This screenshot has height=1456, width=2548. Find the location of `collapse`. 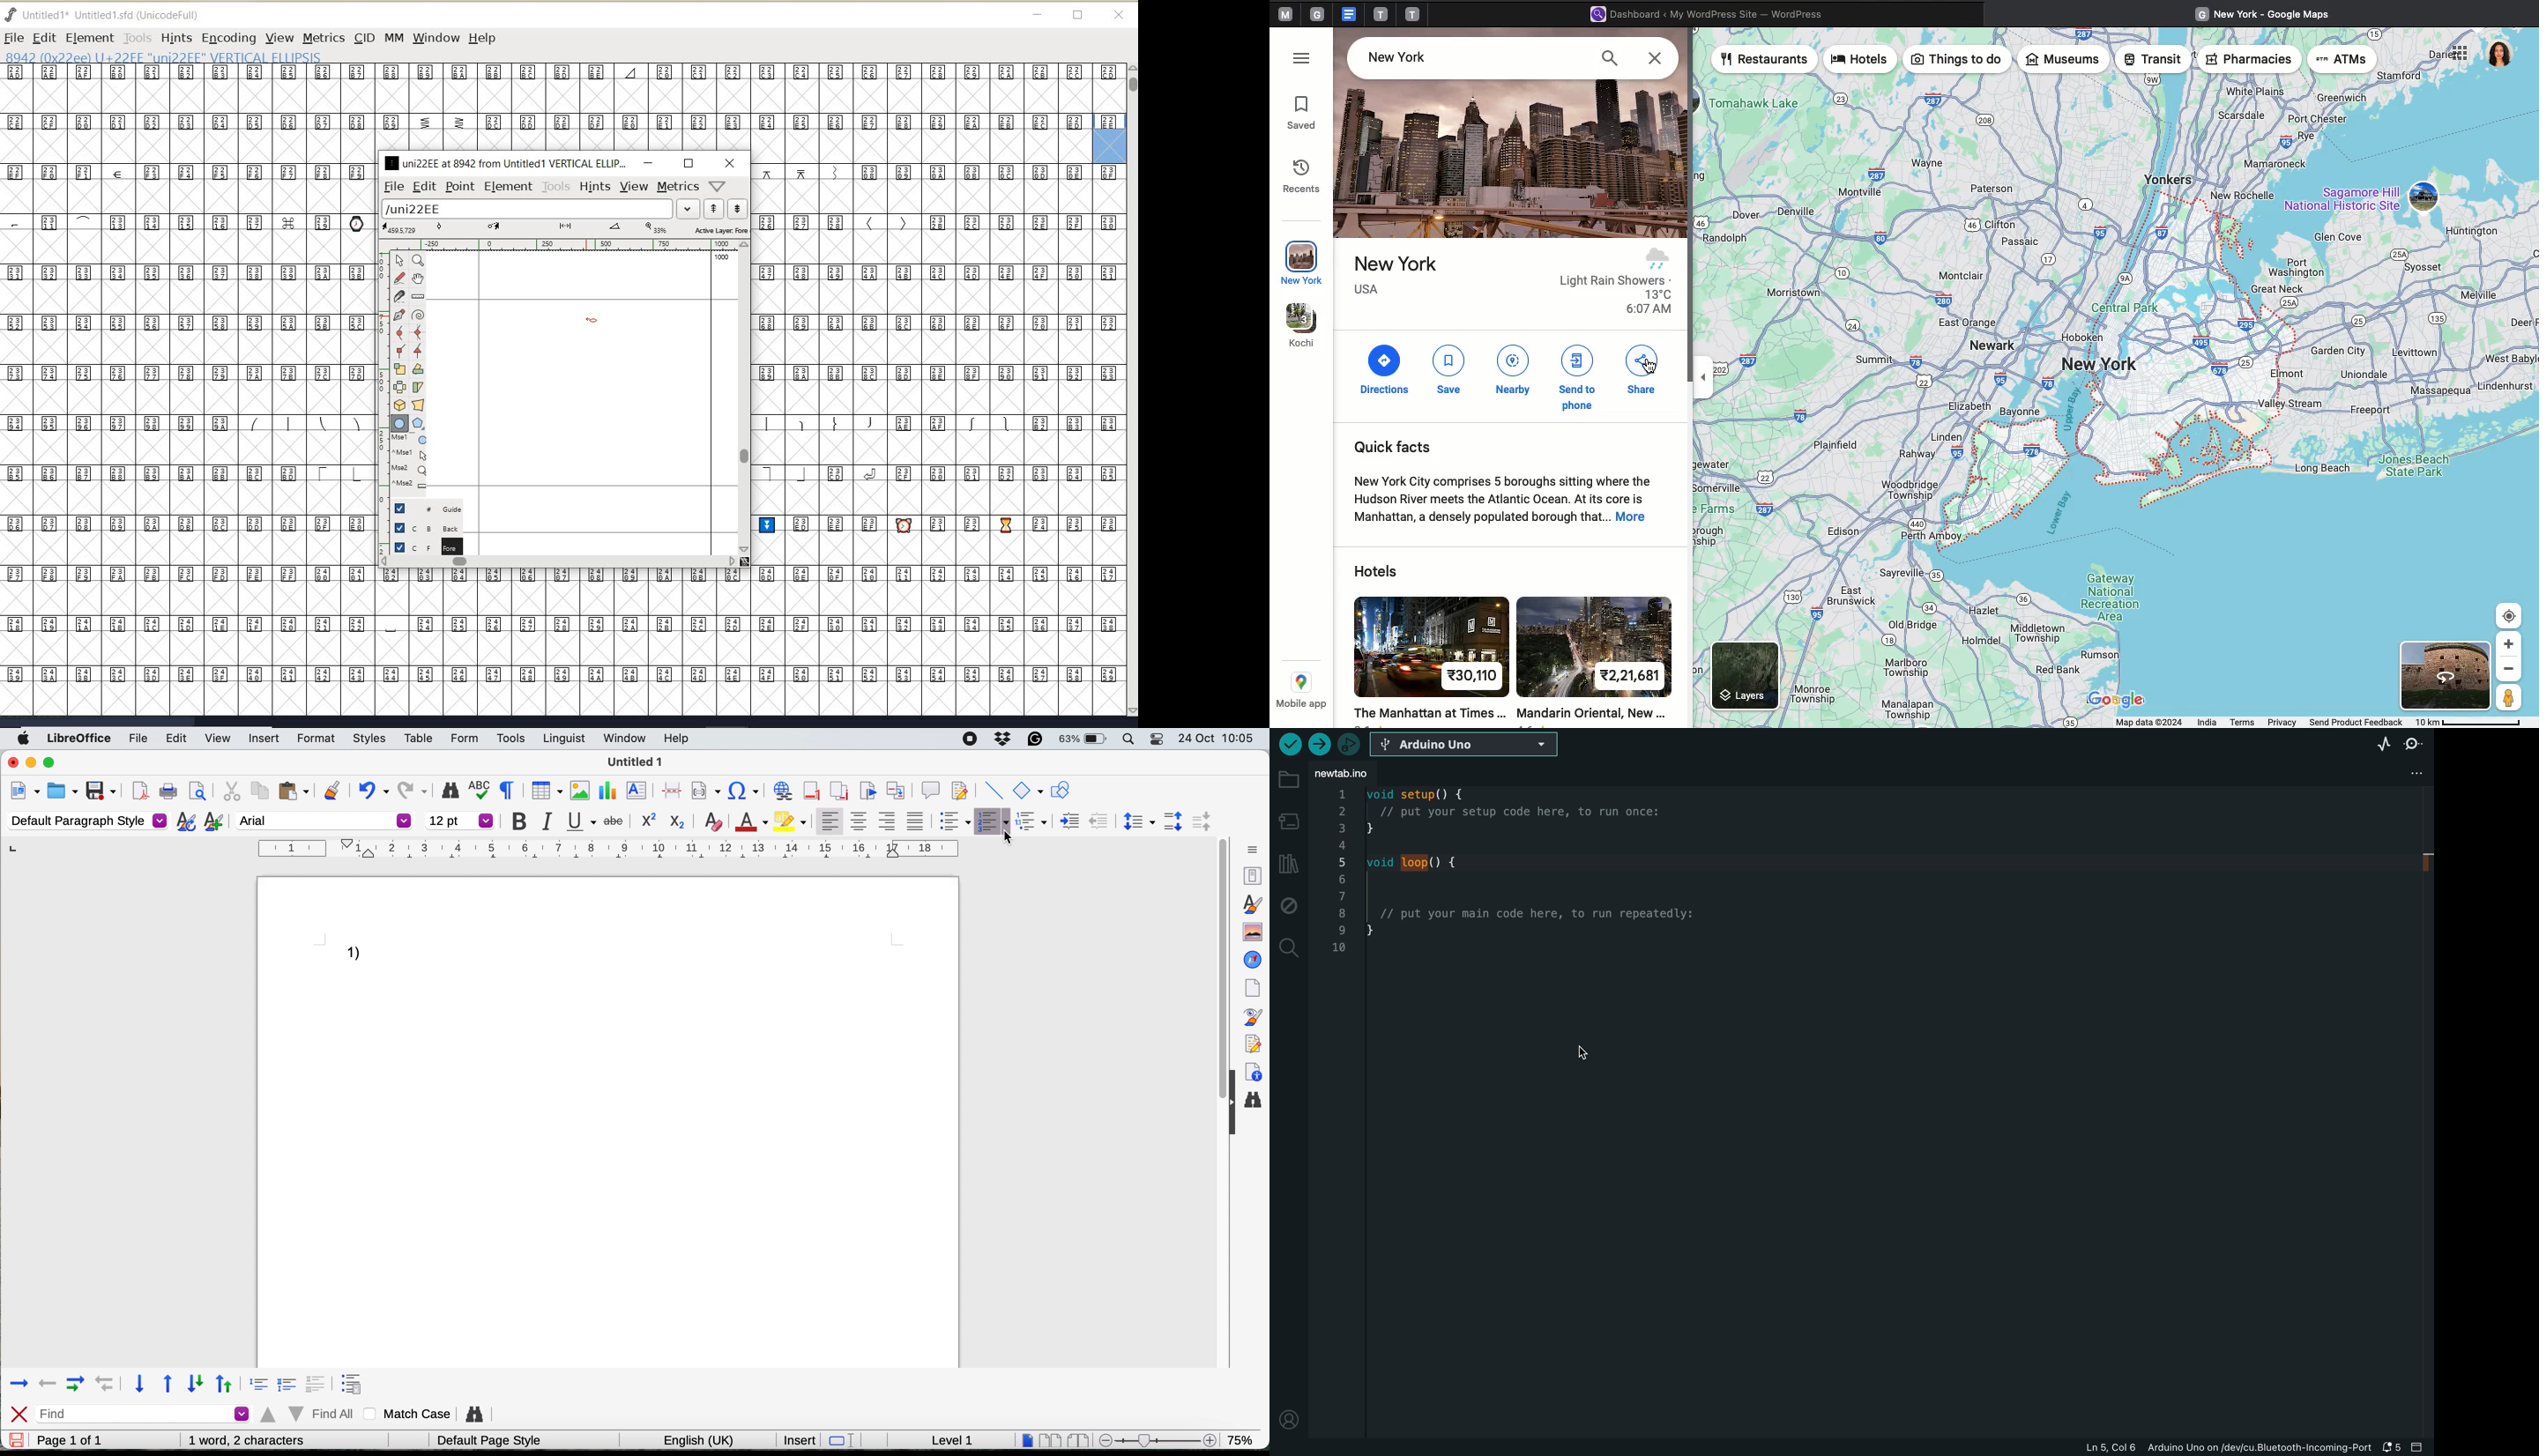

collapse is located at coordinates (1231, 1120).